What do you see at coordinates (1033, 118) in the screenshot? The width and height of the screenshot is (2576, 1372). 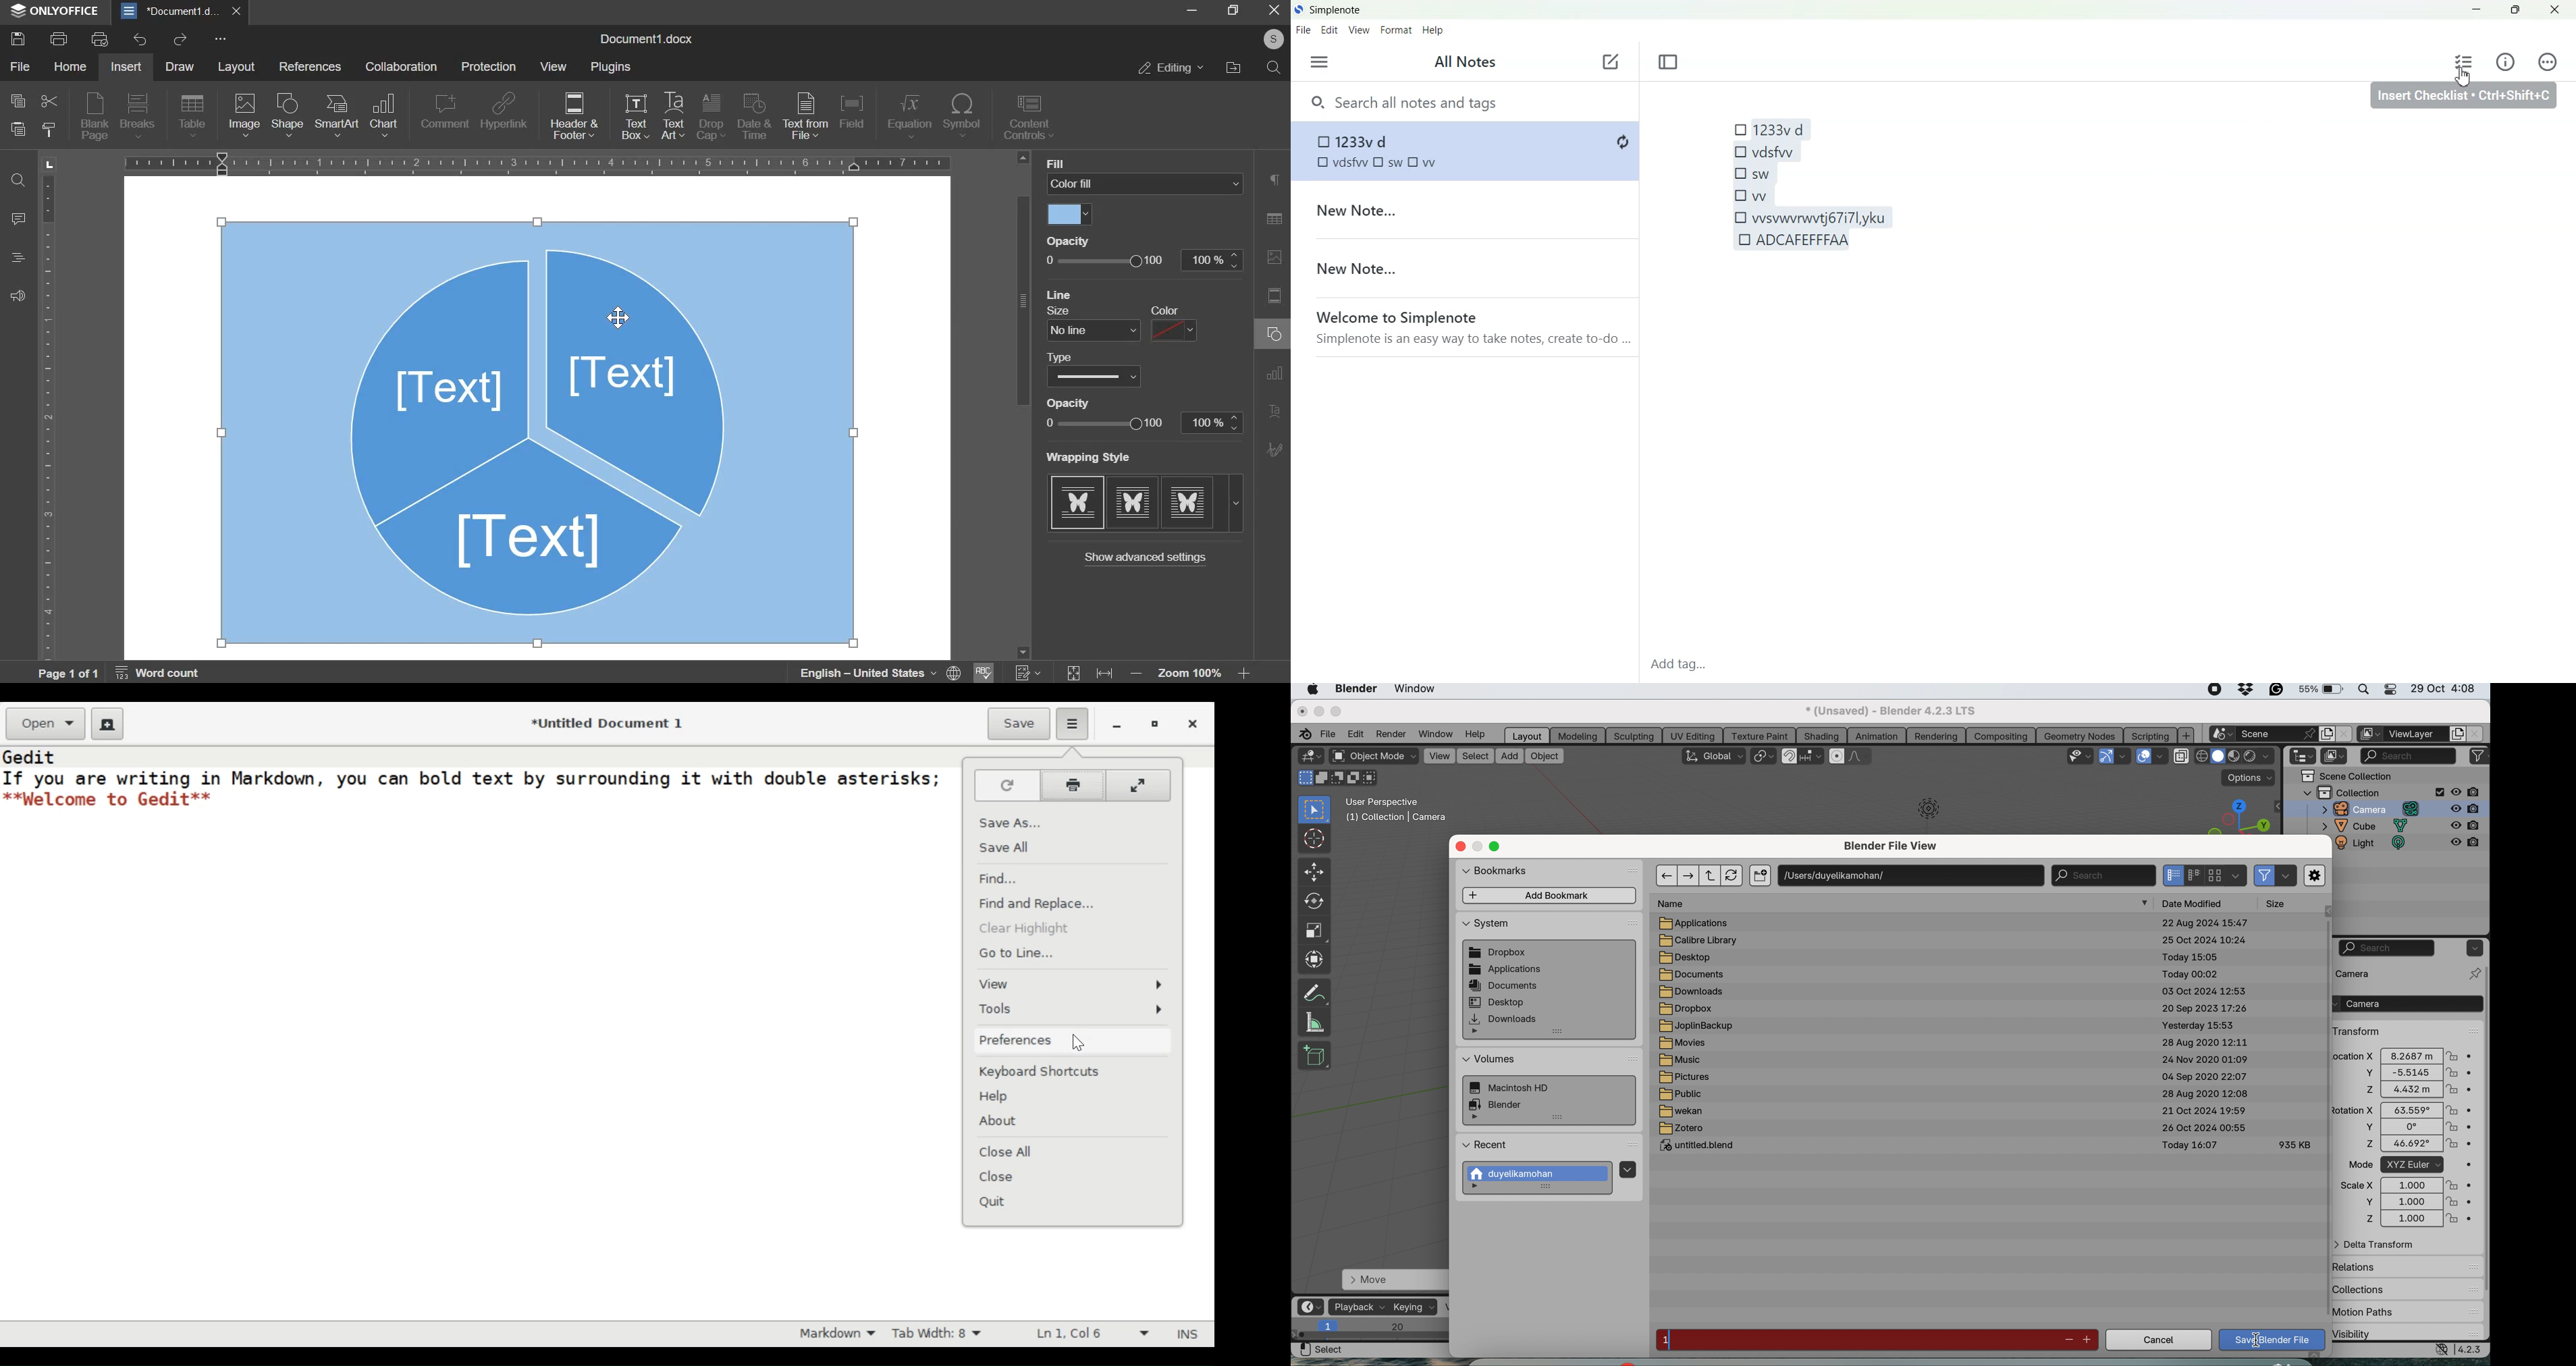 I see `content controls` at bounding box center [1033, 118].